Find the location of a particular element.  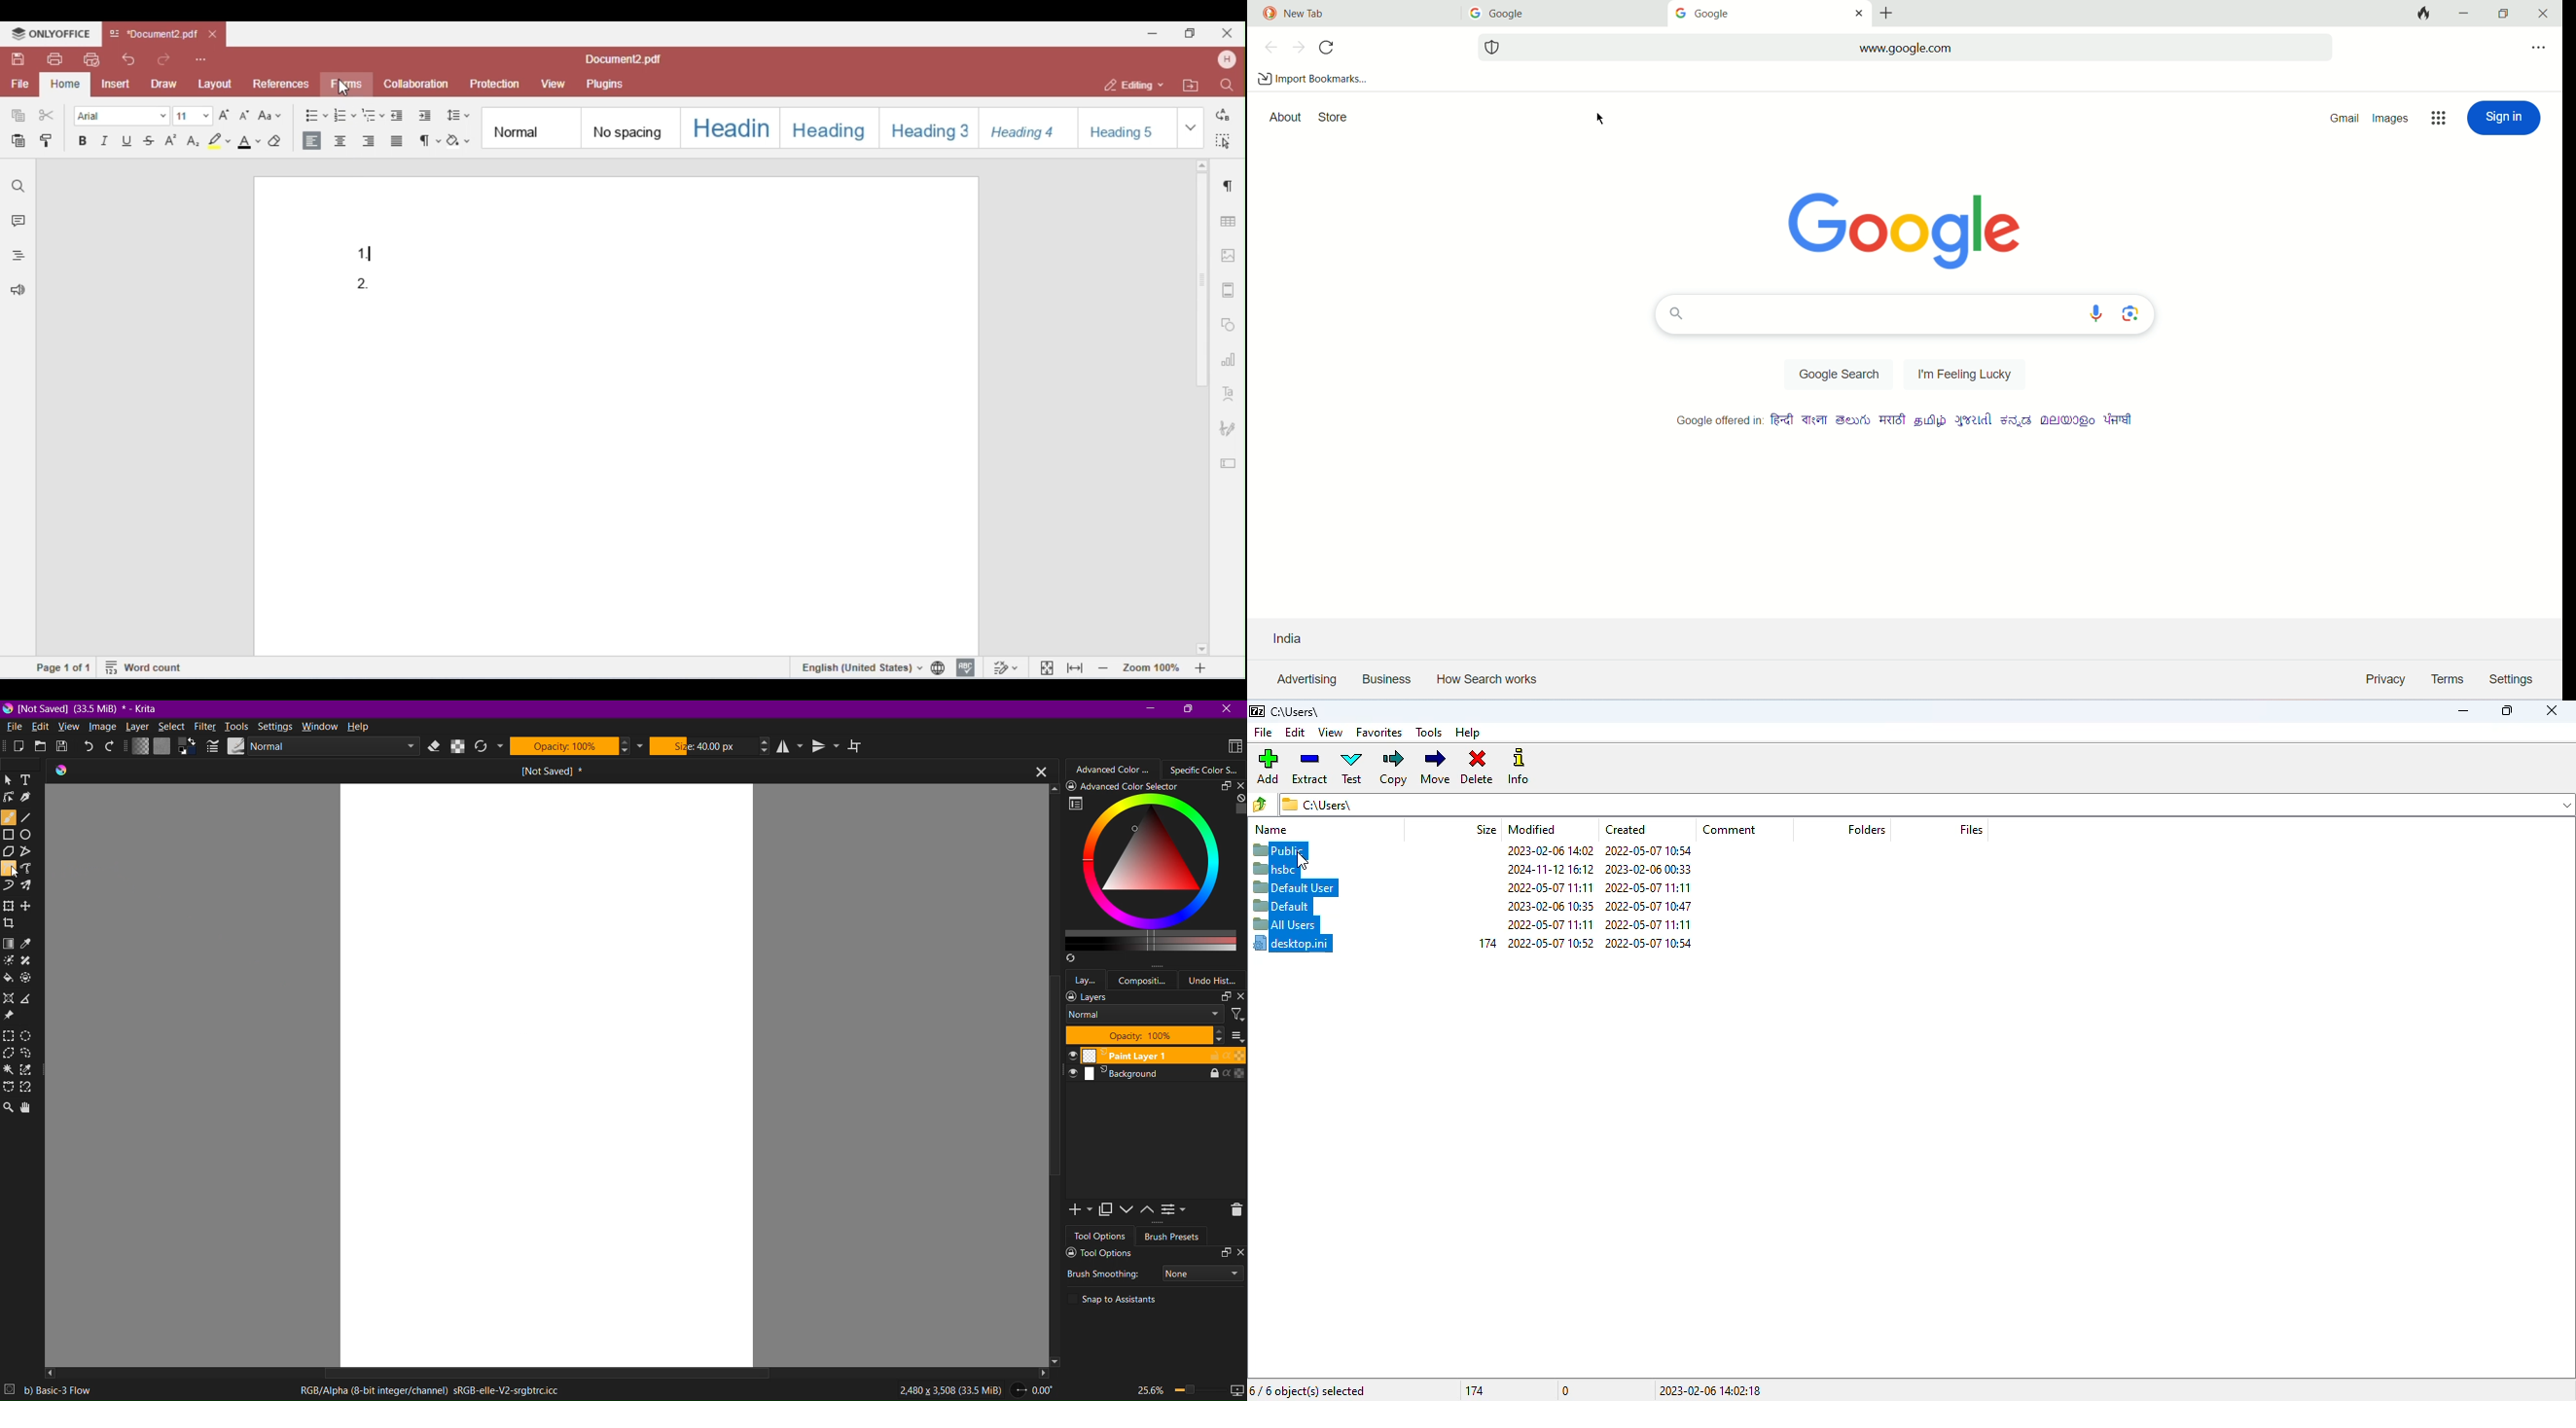

Smart Patch Tool is located at coordinates (31, 962).